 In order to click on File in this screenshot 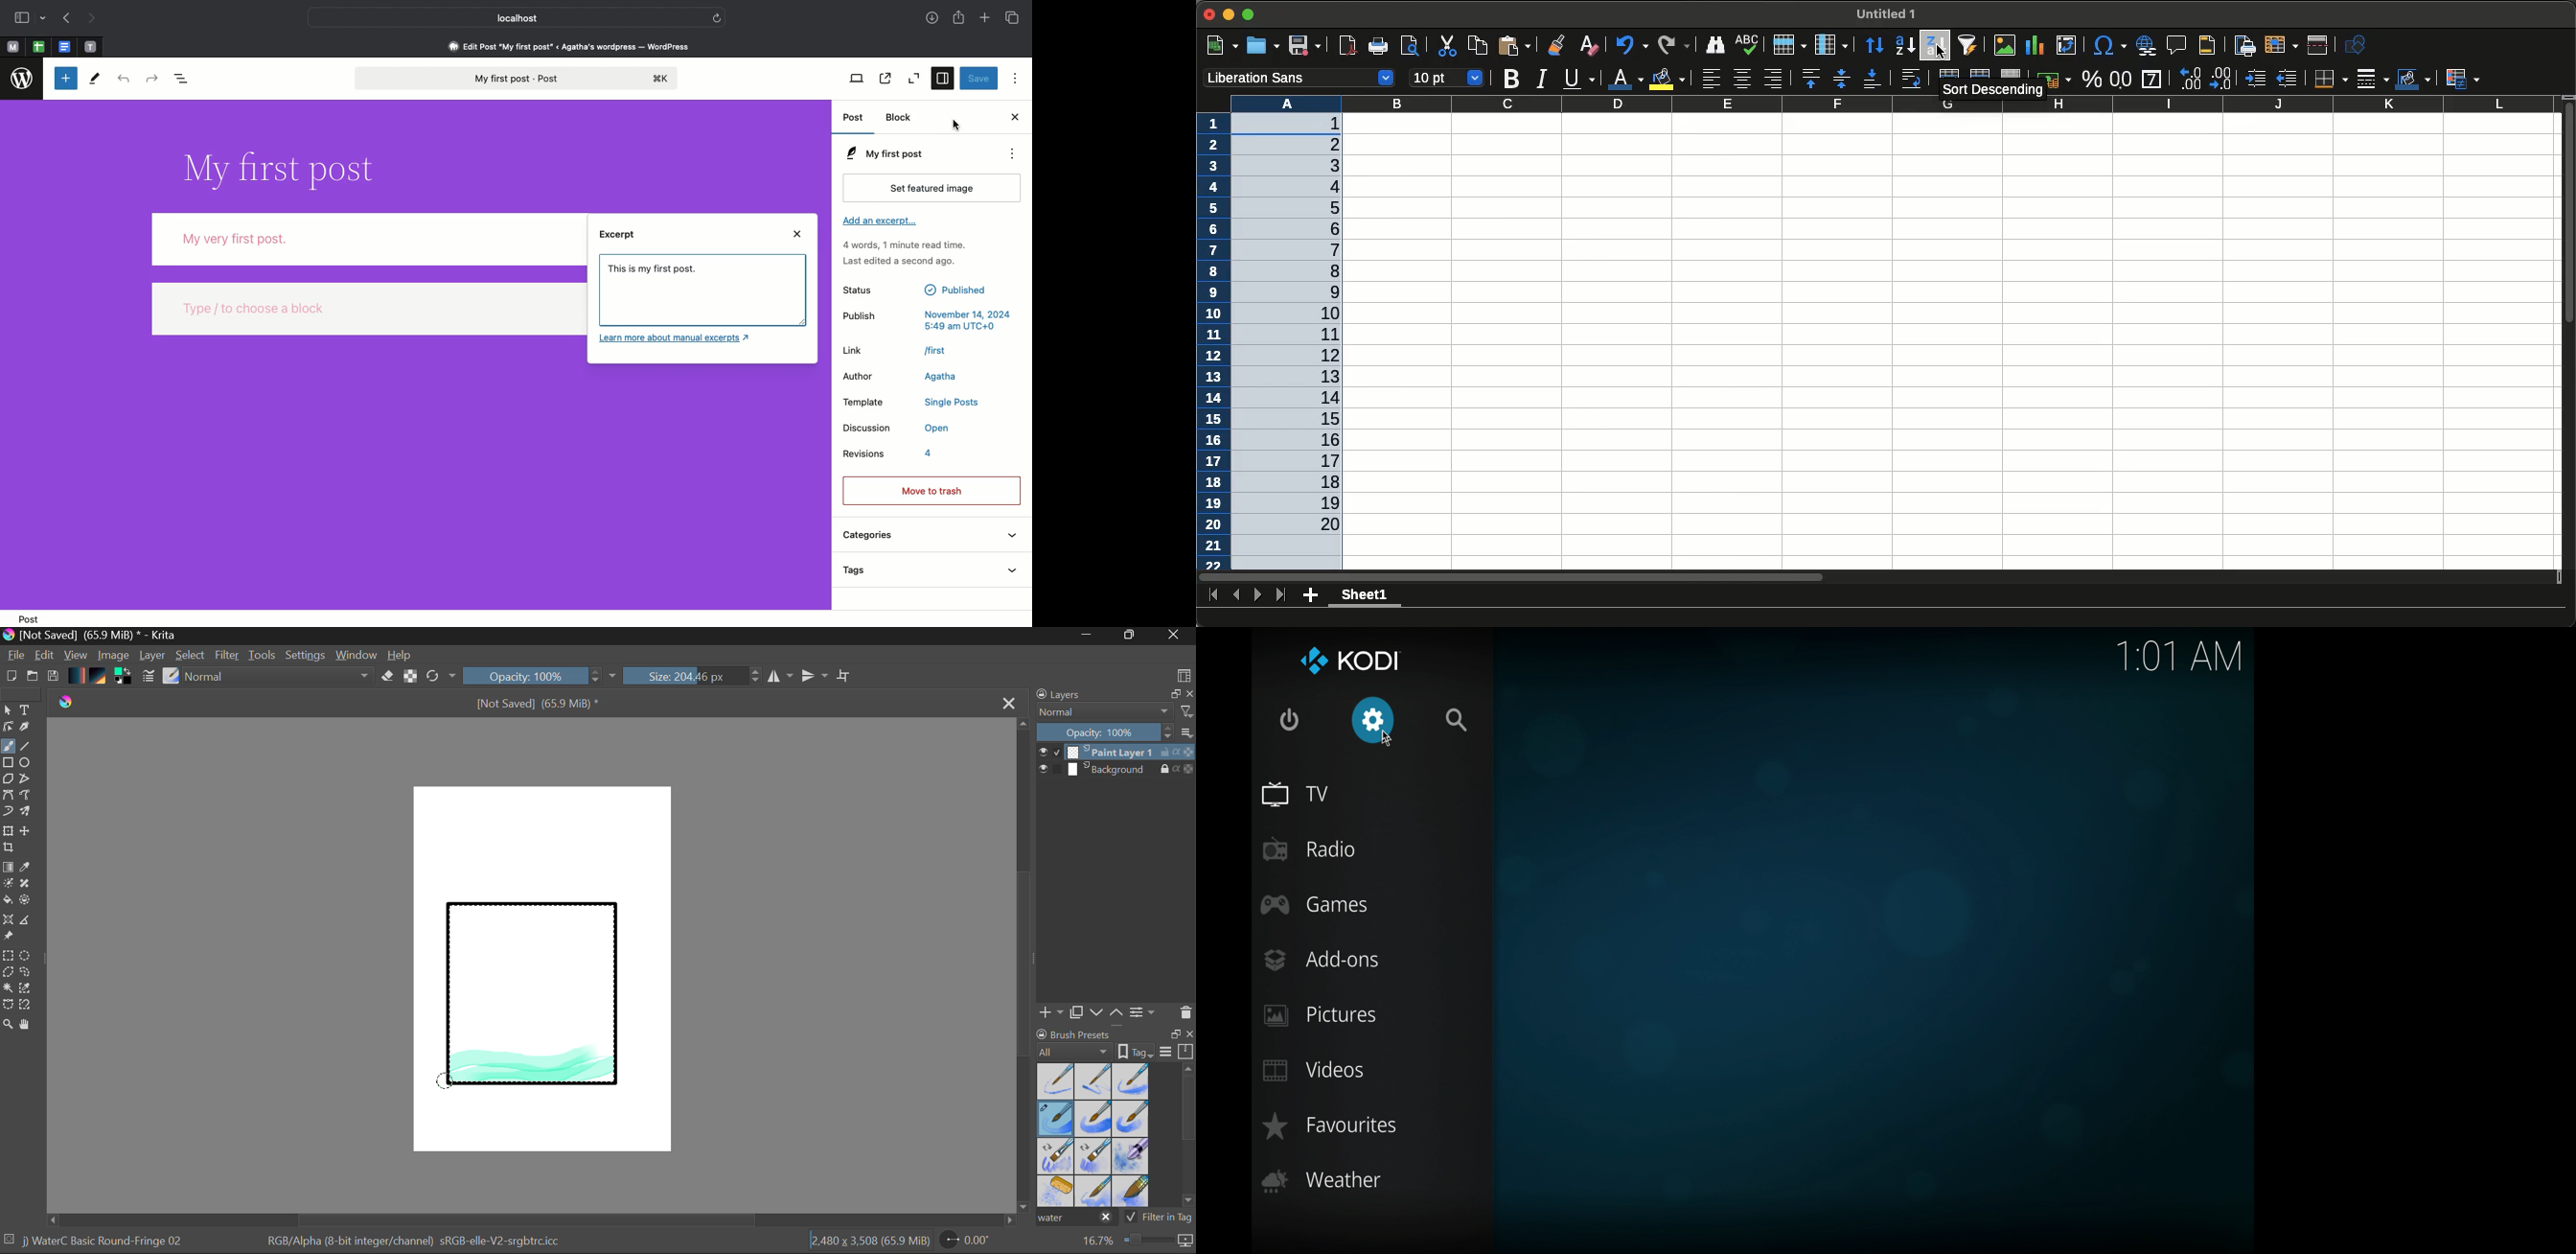, I will do `click(16, 657)`.